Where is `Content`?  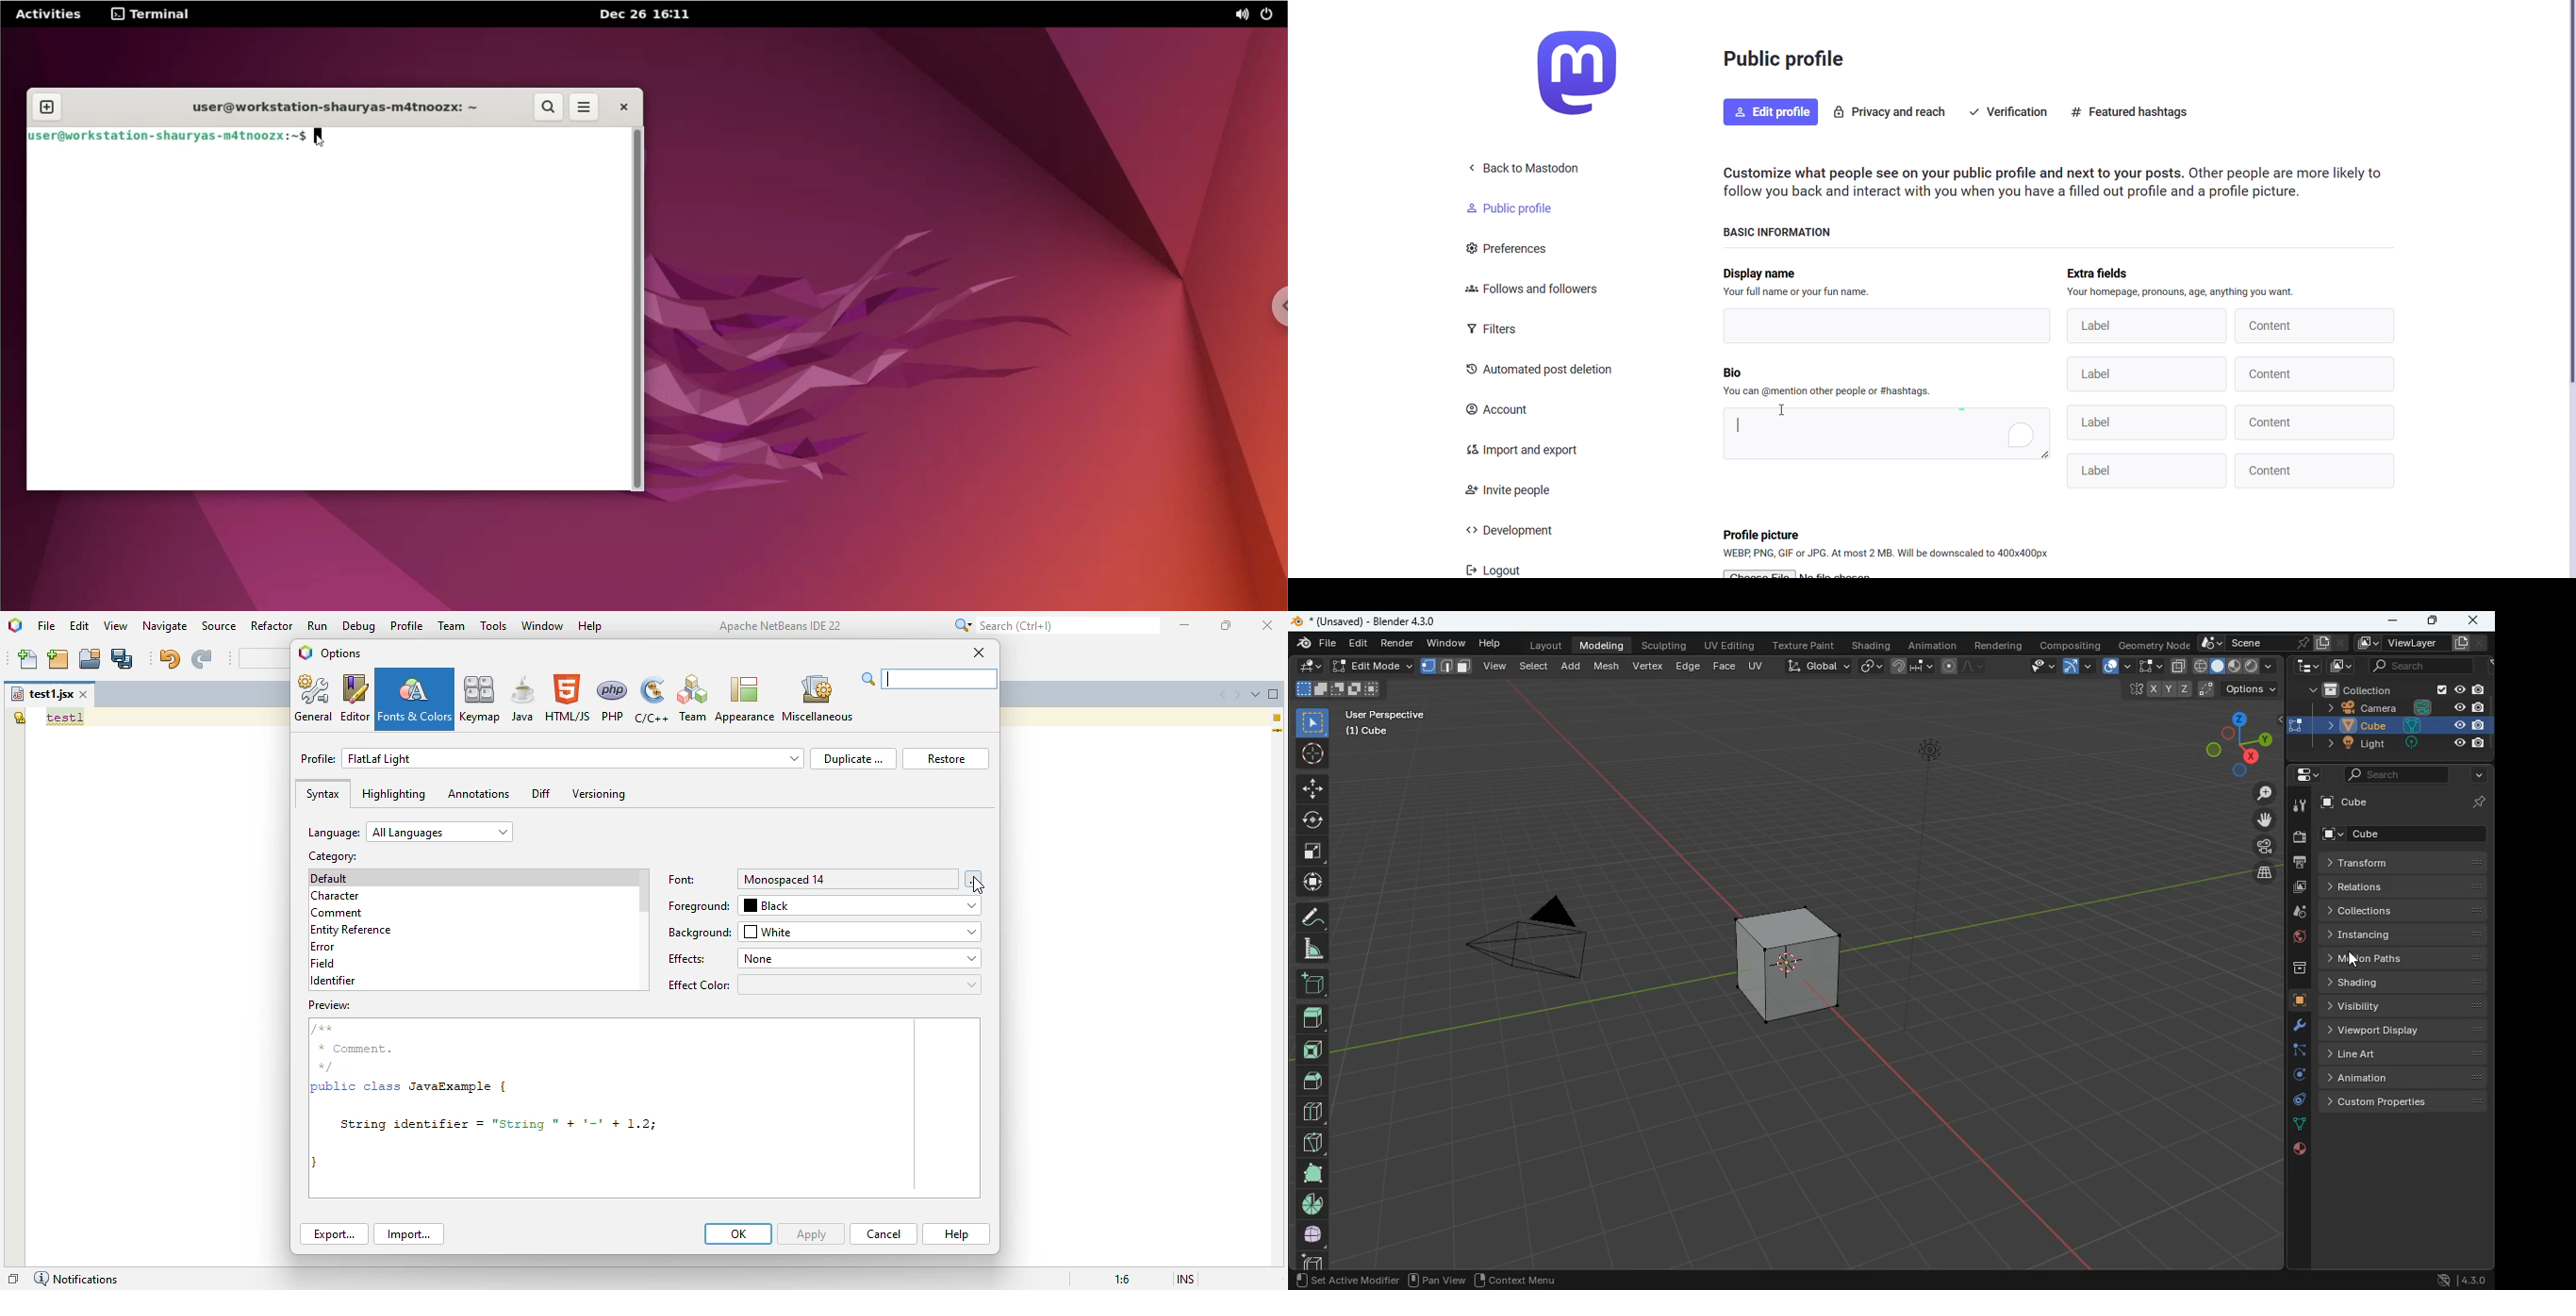 Content is located at coordinates (2316, 472).